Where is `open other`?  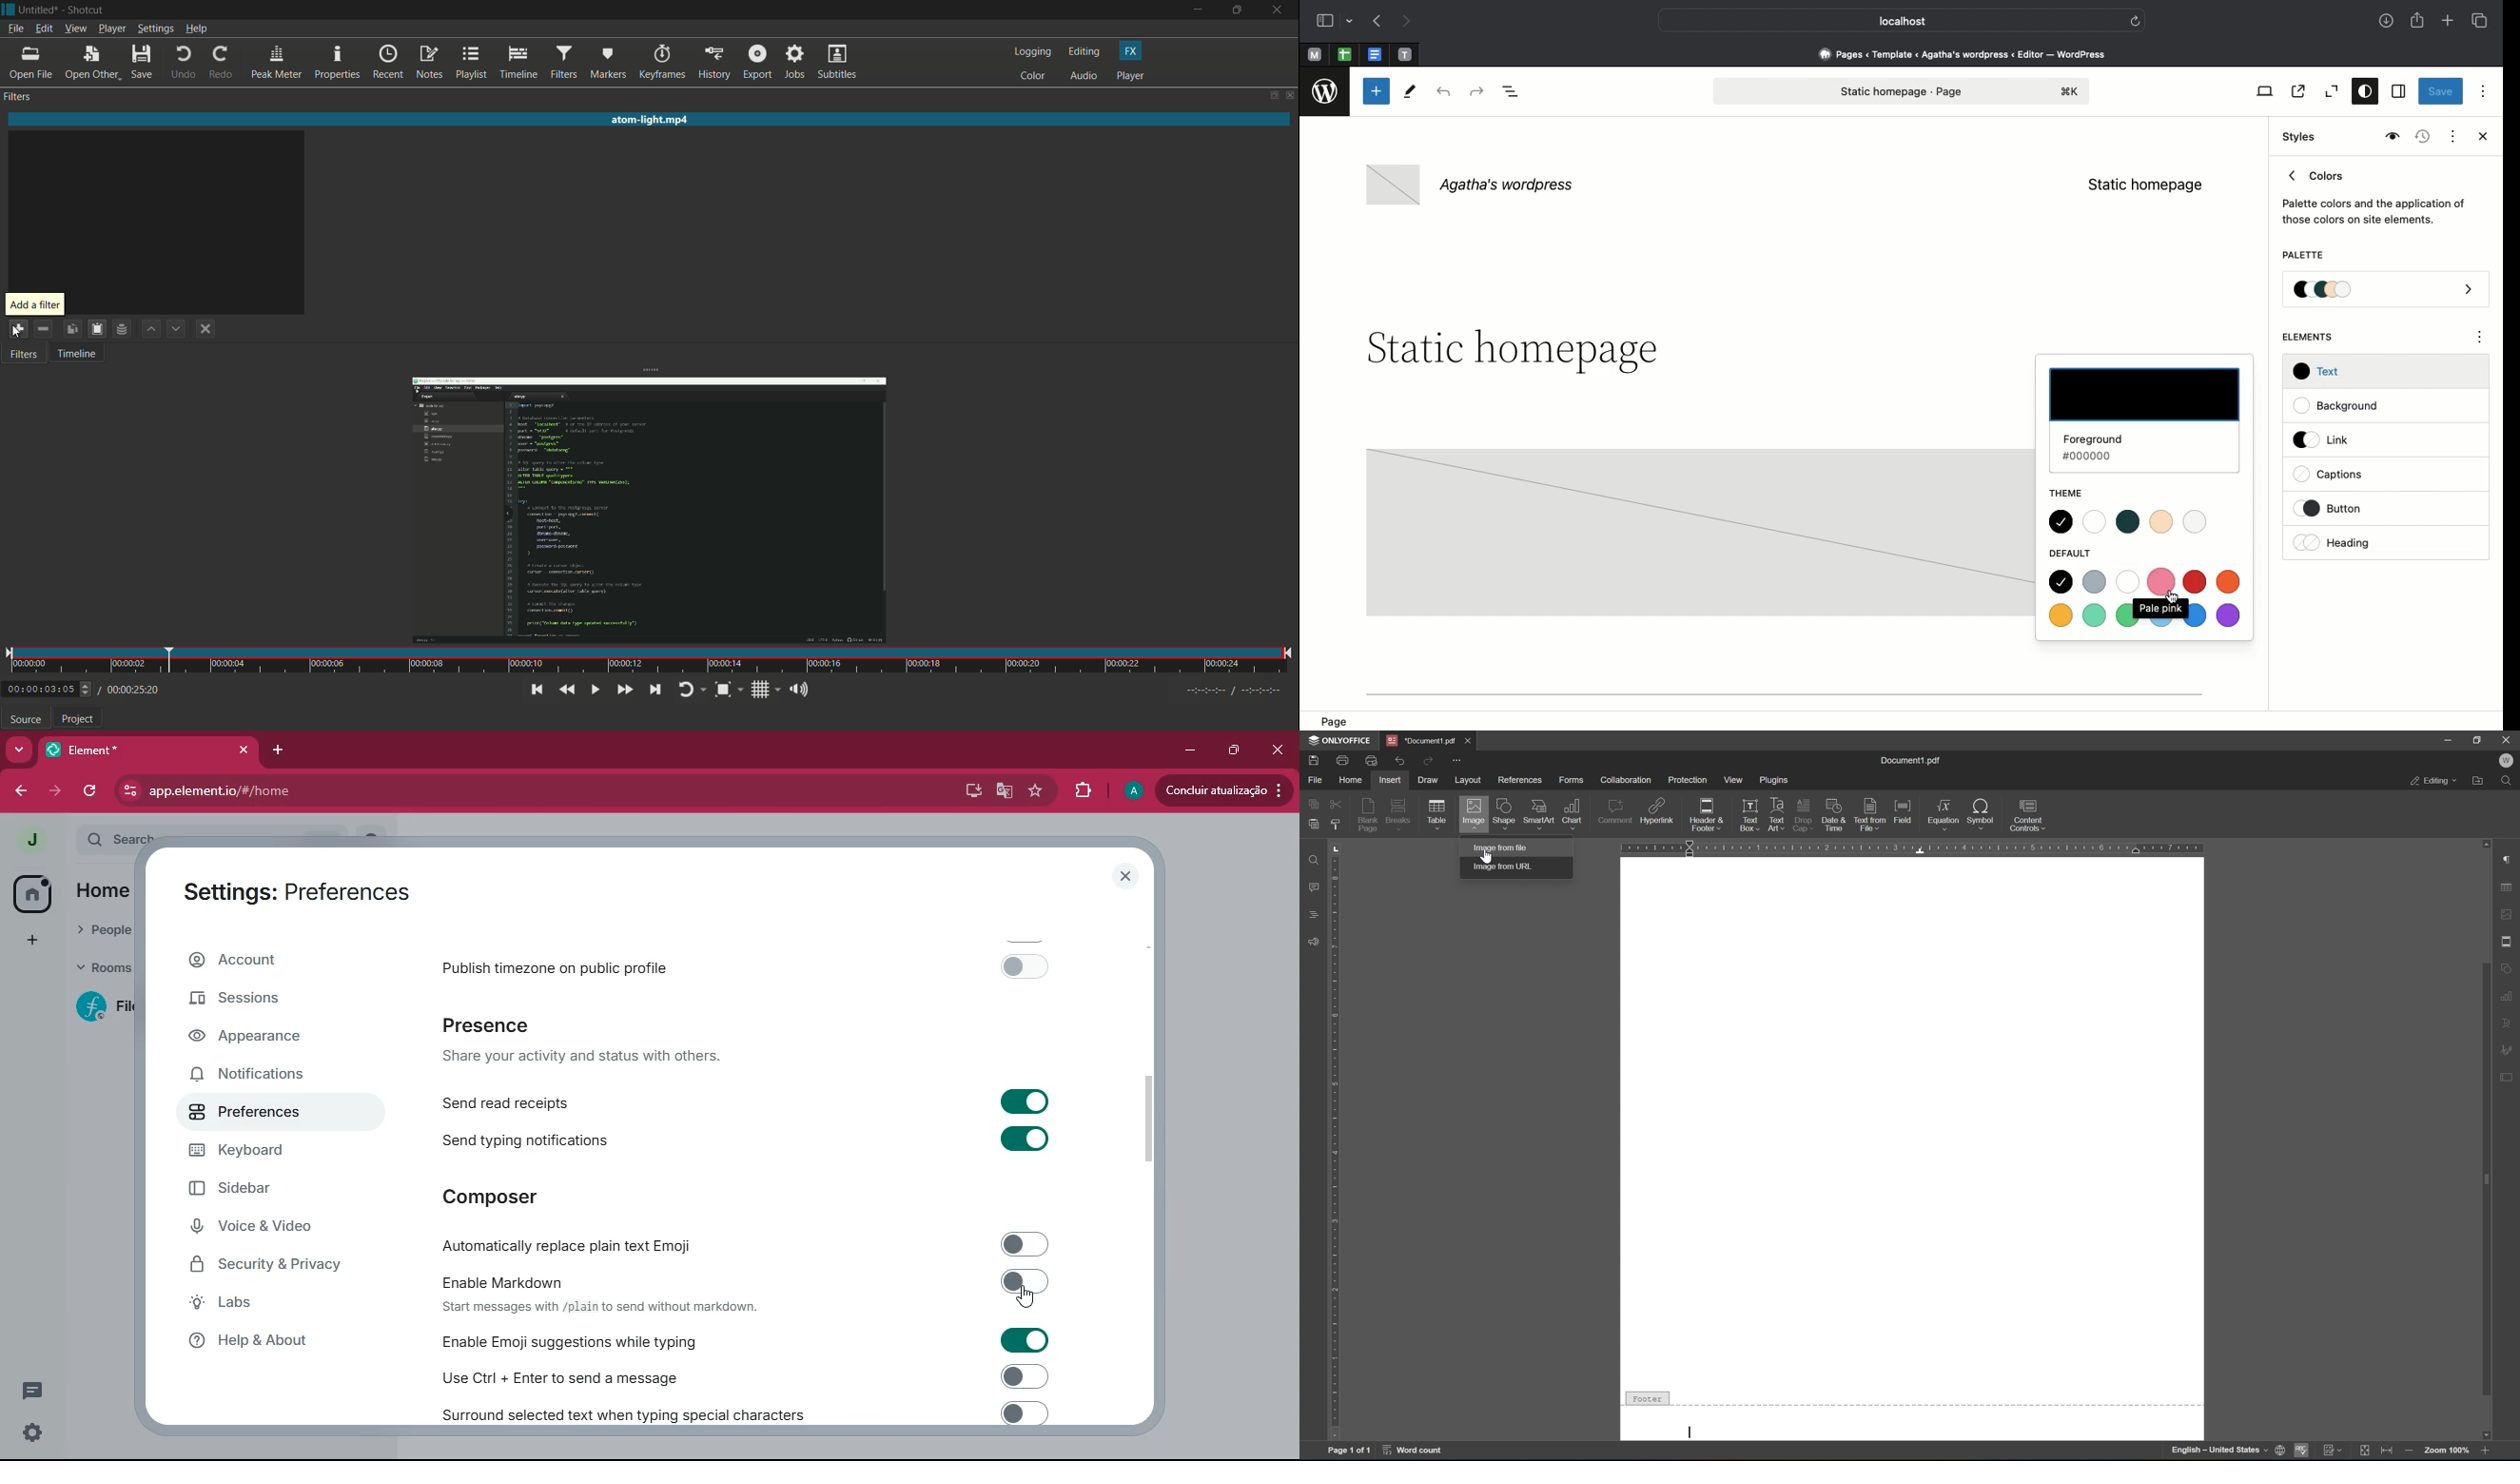 open other is located at coordinates (92, 63).